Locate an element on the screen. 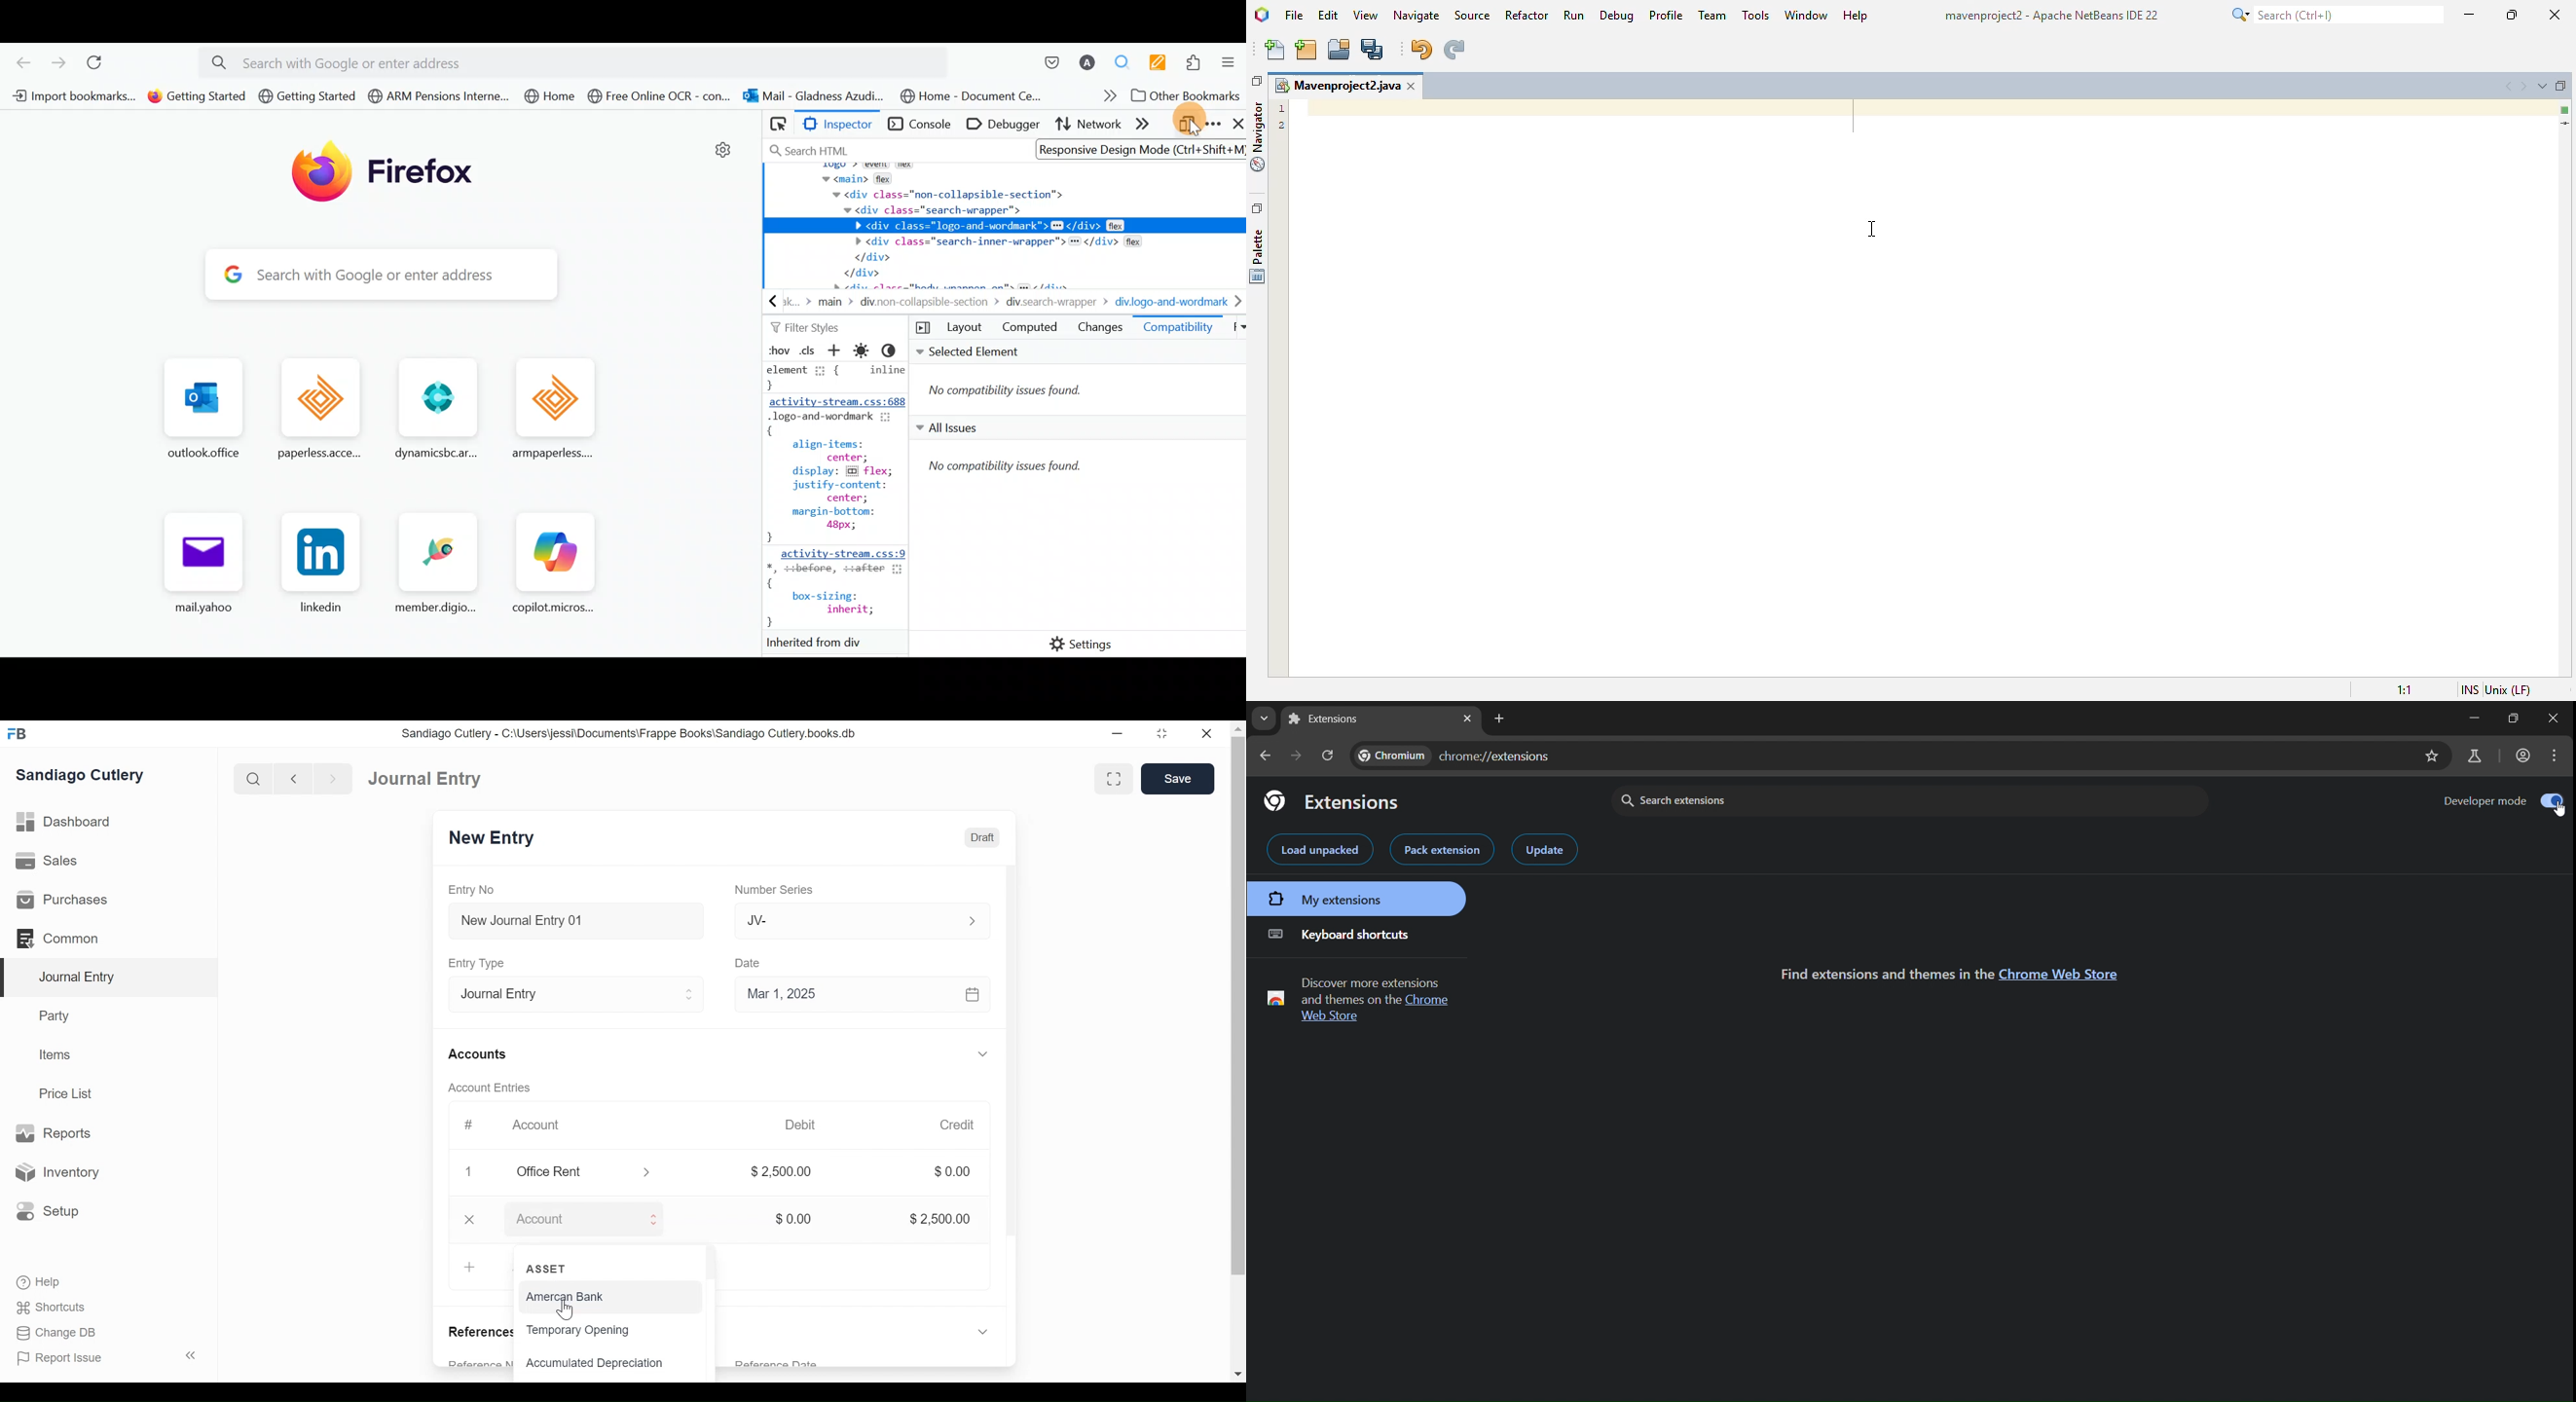 This screenshot has height=1428, width=2576. back is located at coordinates (293, 778).